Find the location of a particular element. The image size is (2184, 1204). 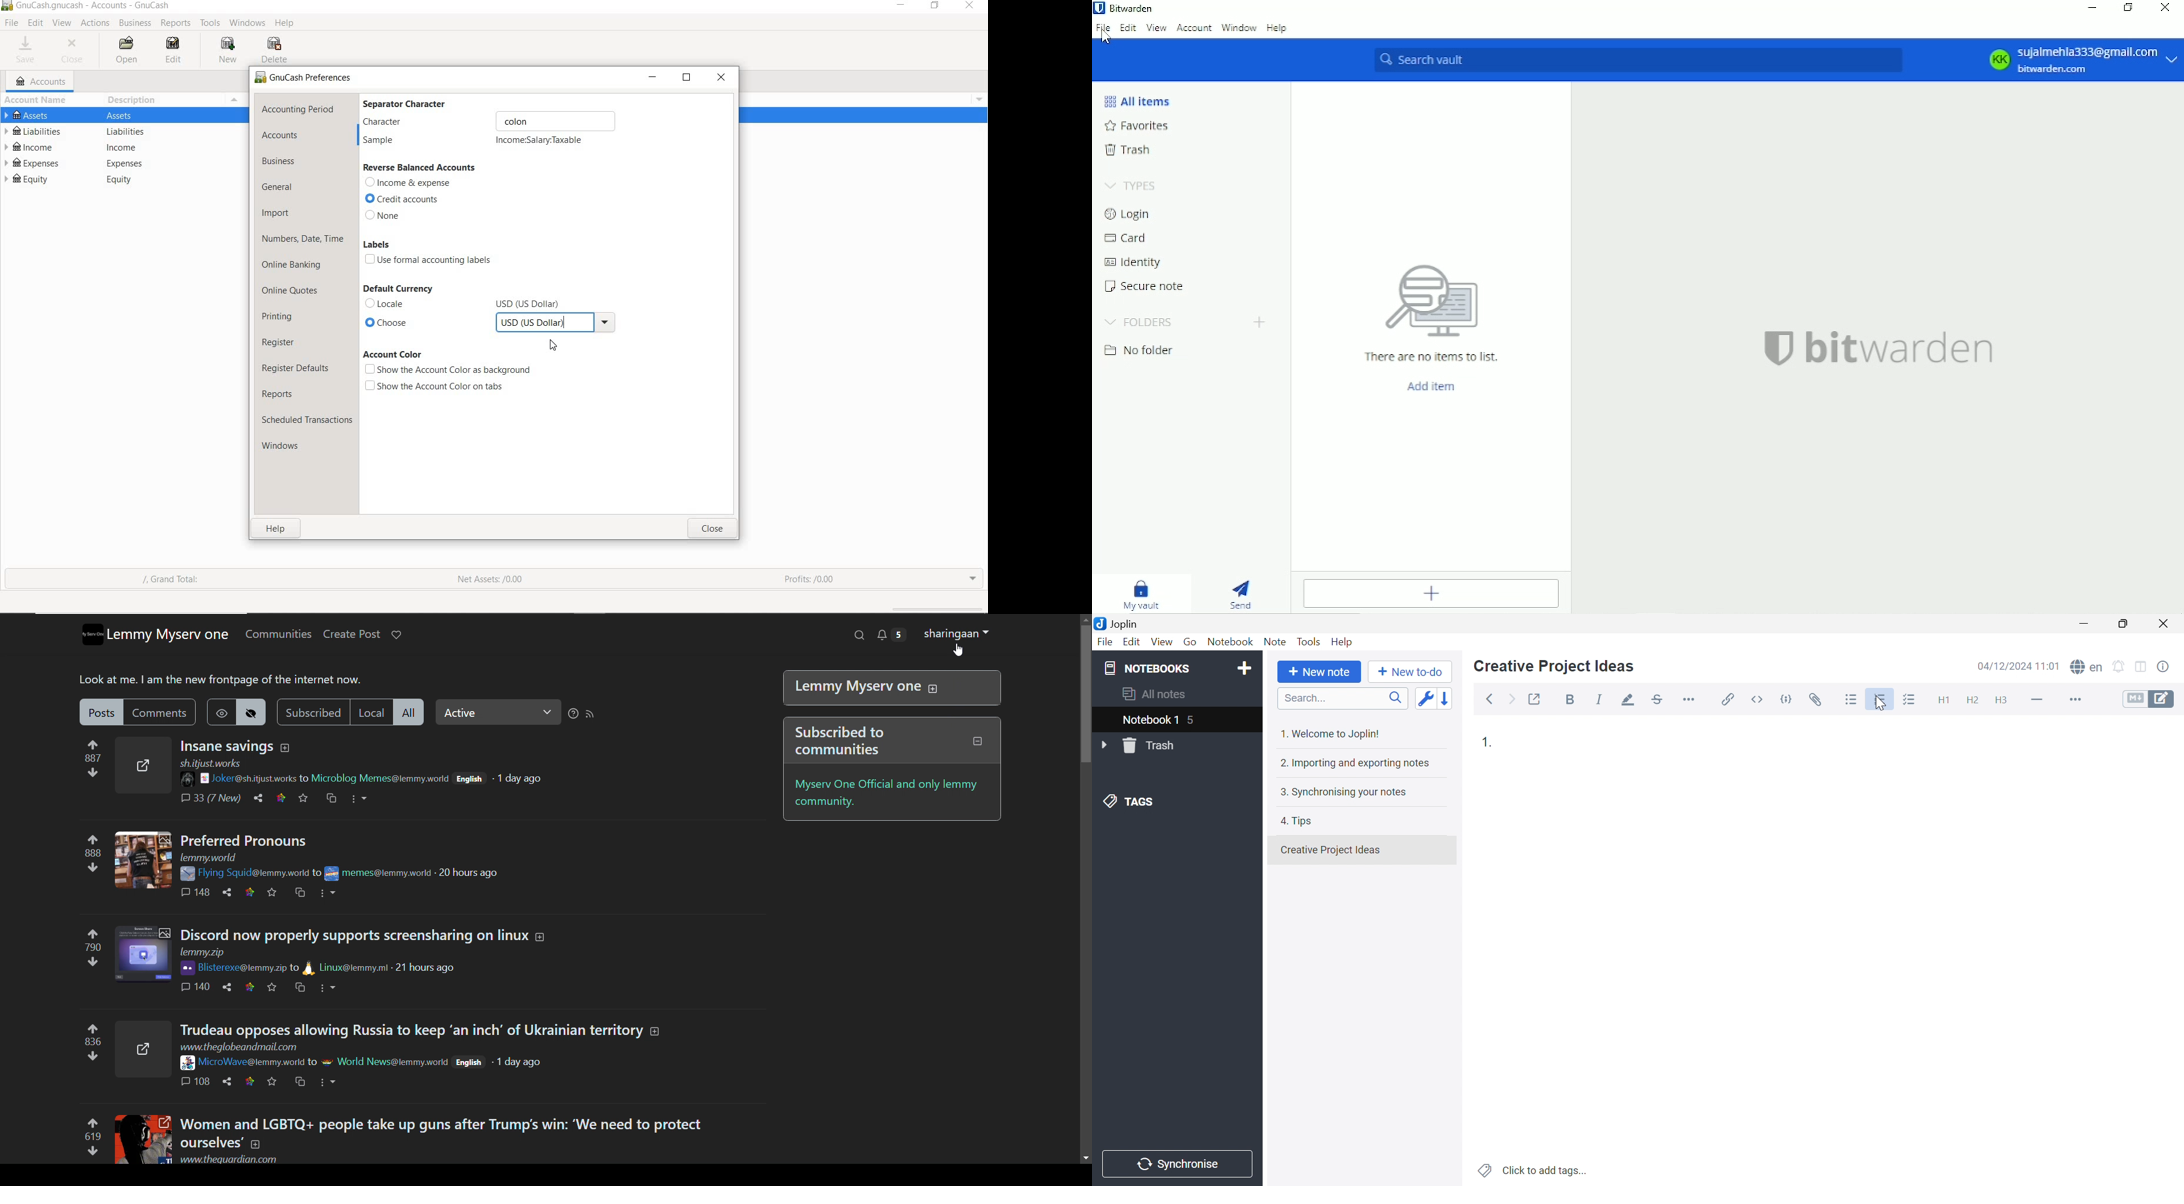

separator character is located at coordinates (412, 103).